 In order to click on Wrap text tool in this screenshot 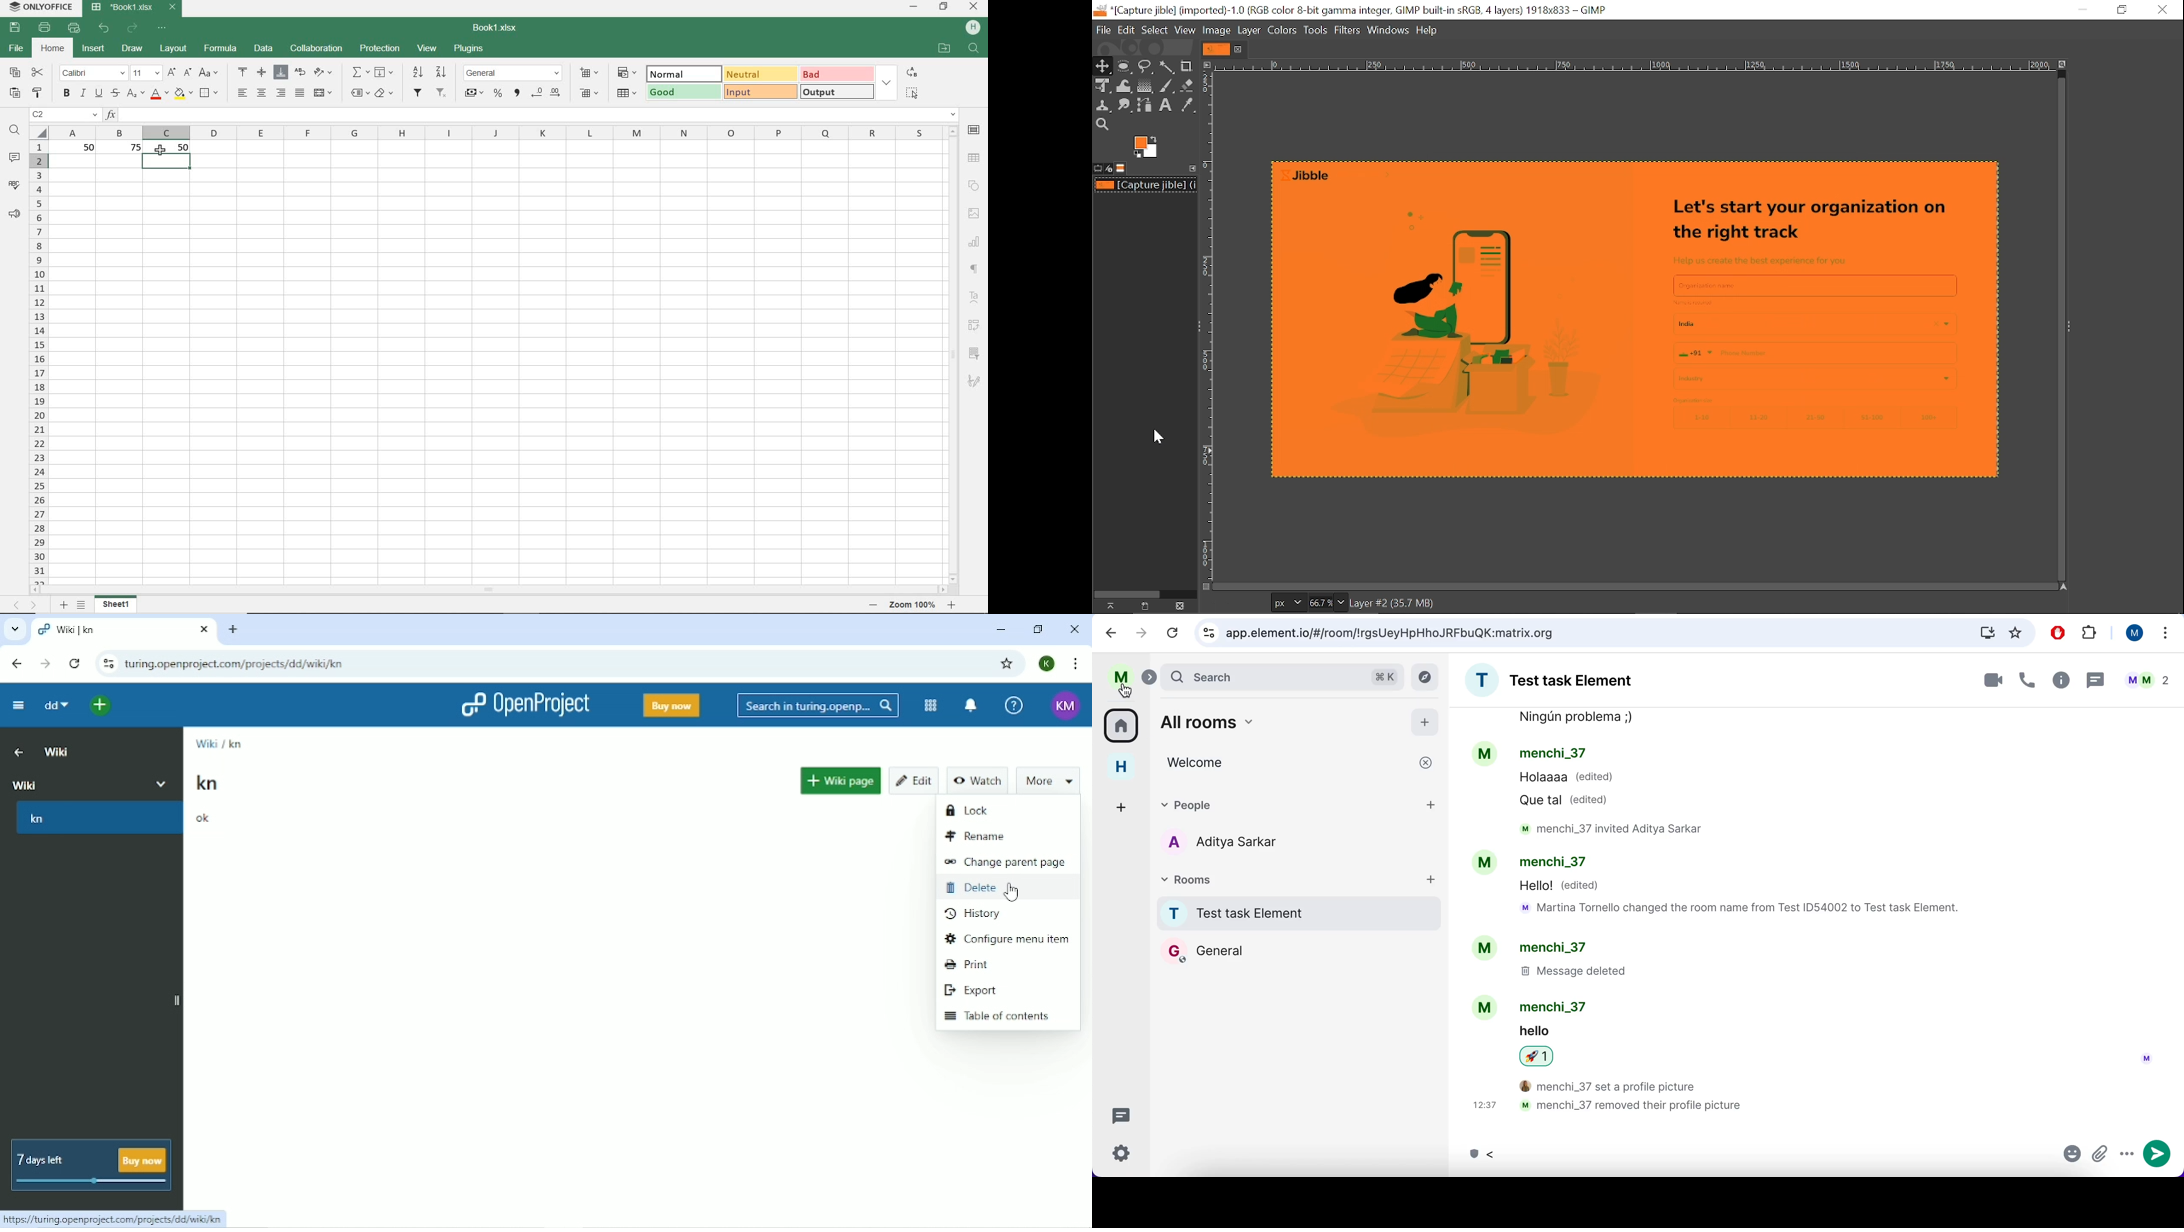, I will do `click(1125, 86)`.